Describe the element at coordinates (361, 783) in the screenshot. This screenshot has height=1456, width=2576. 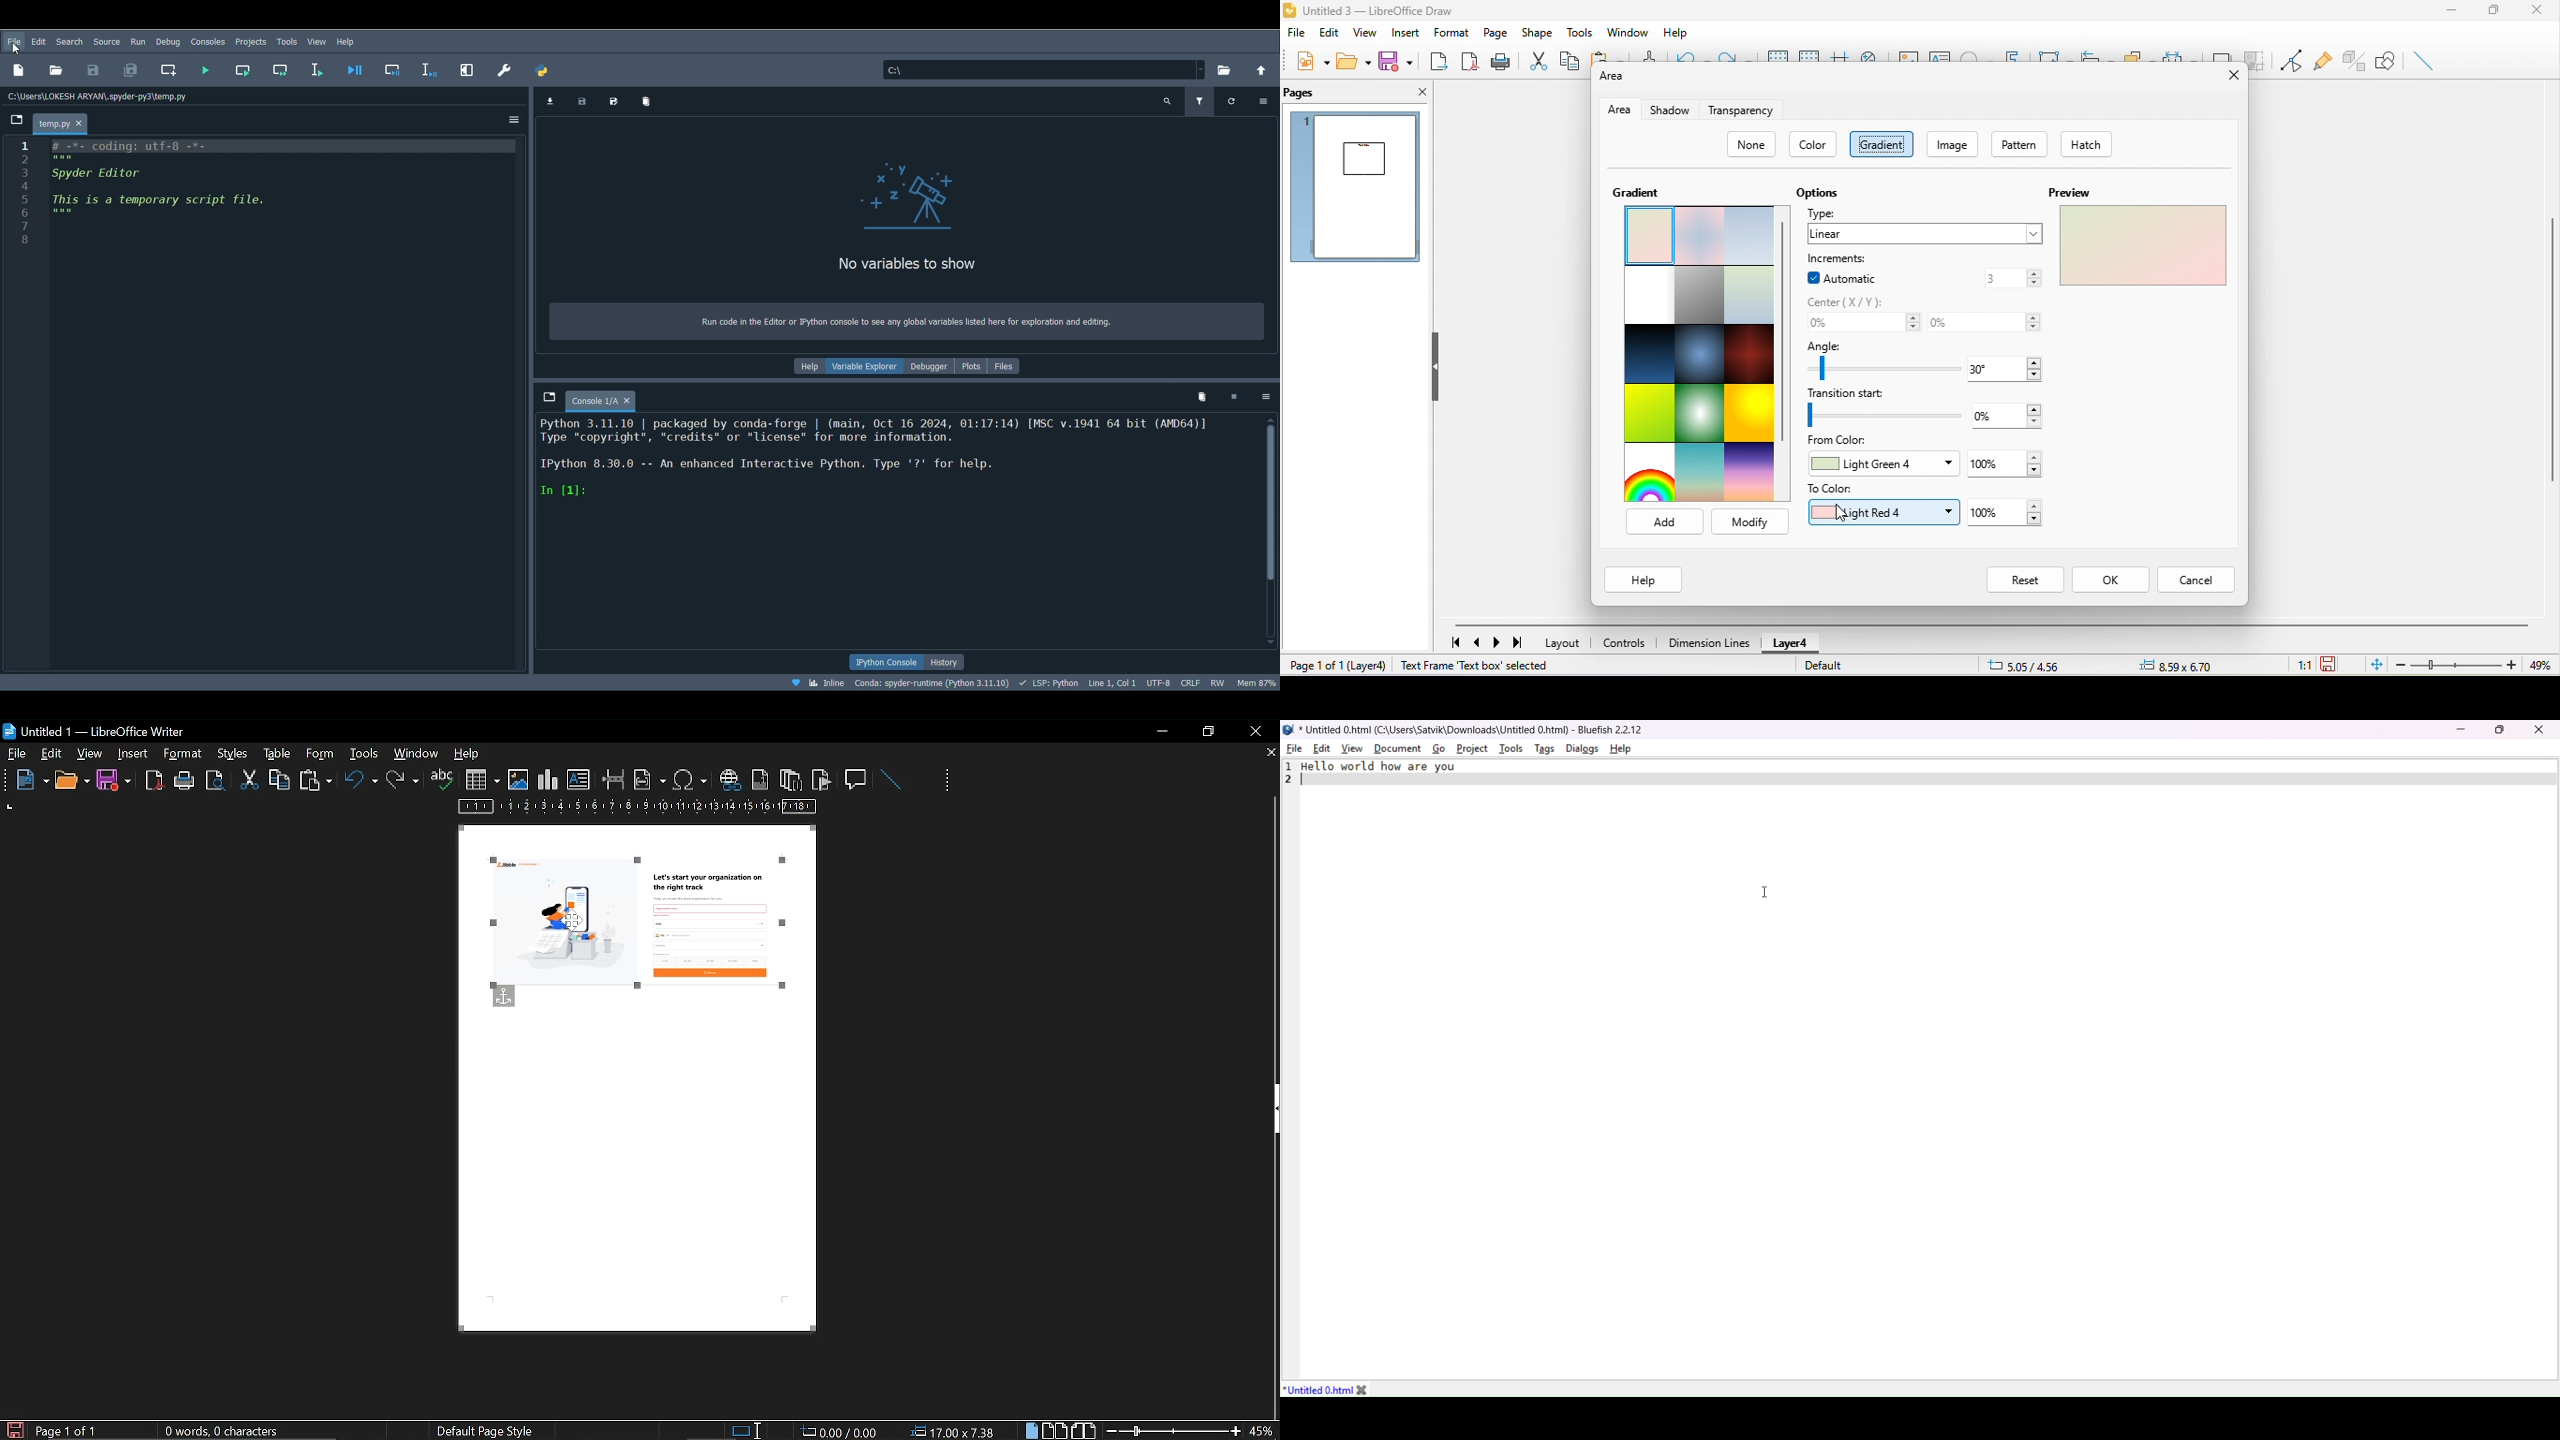
I see `undo` at that location.